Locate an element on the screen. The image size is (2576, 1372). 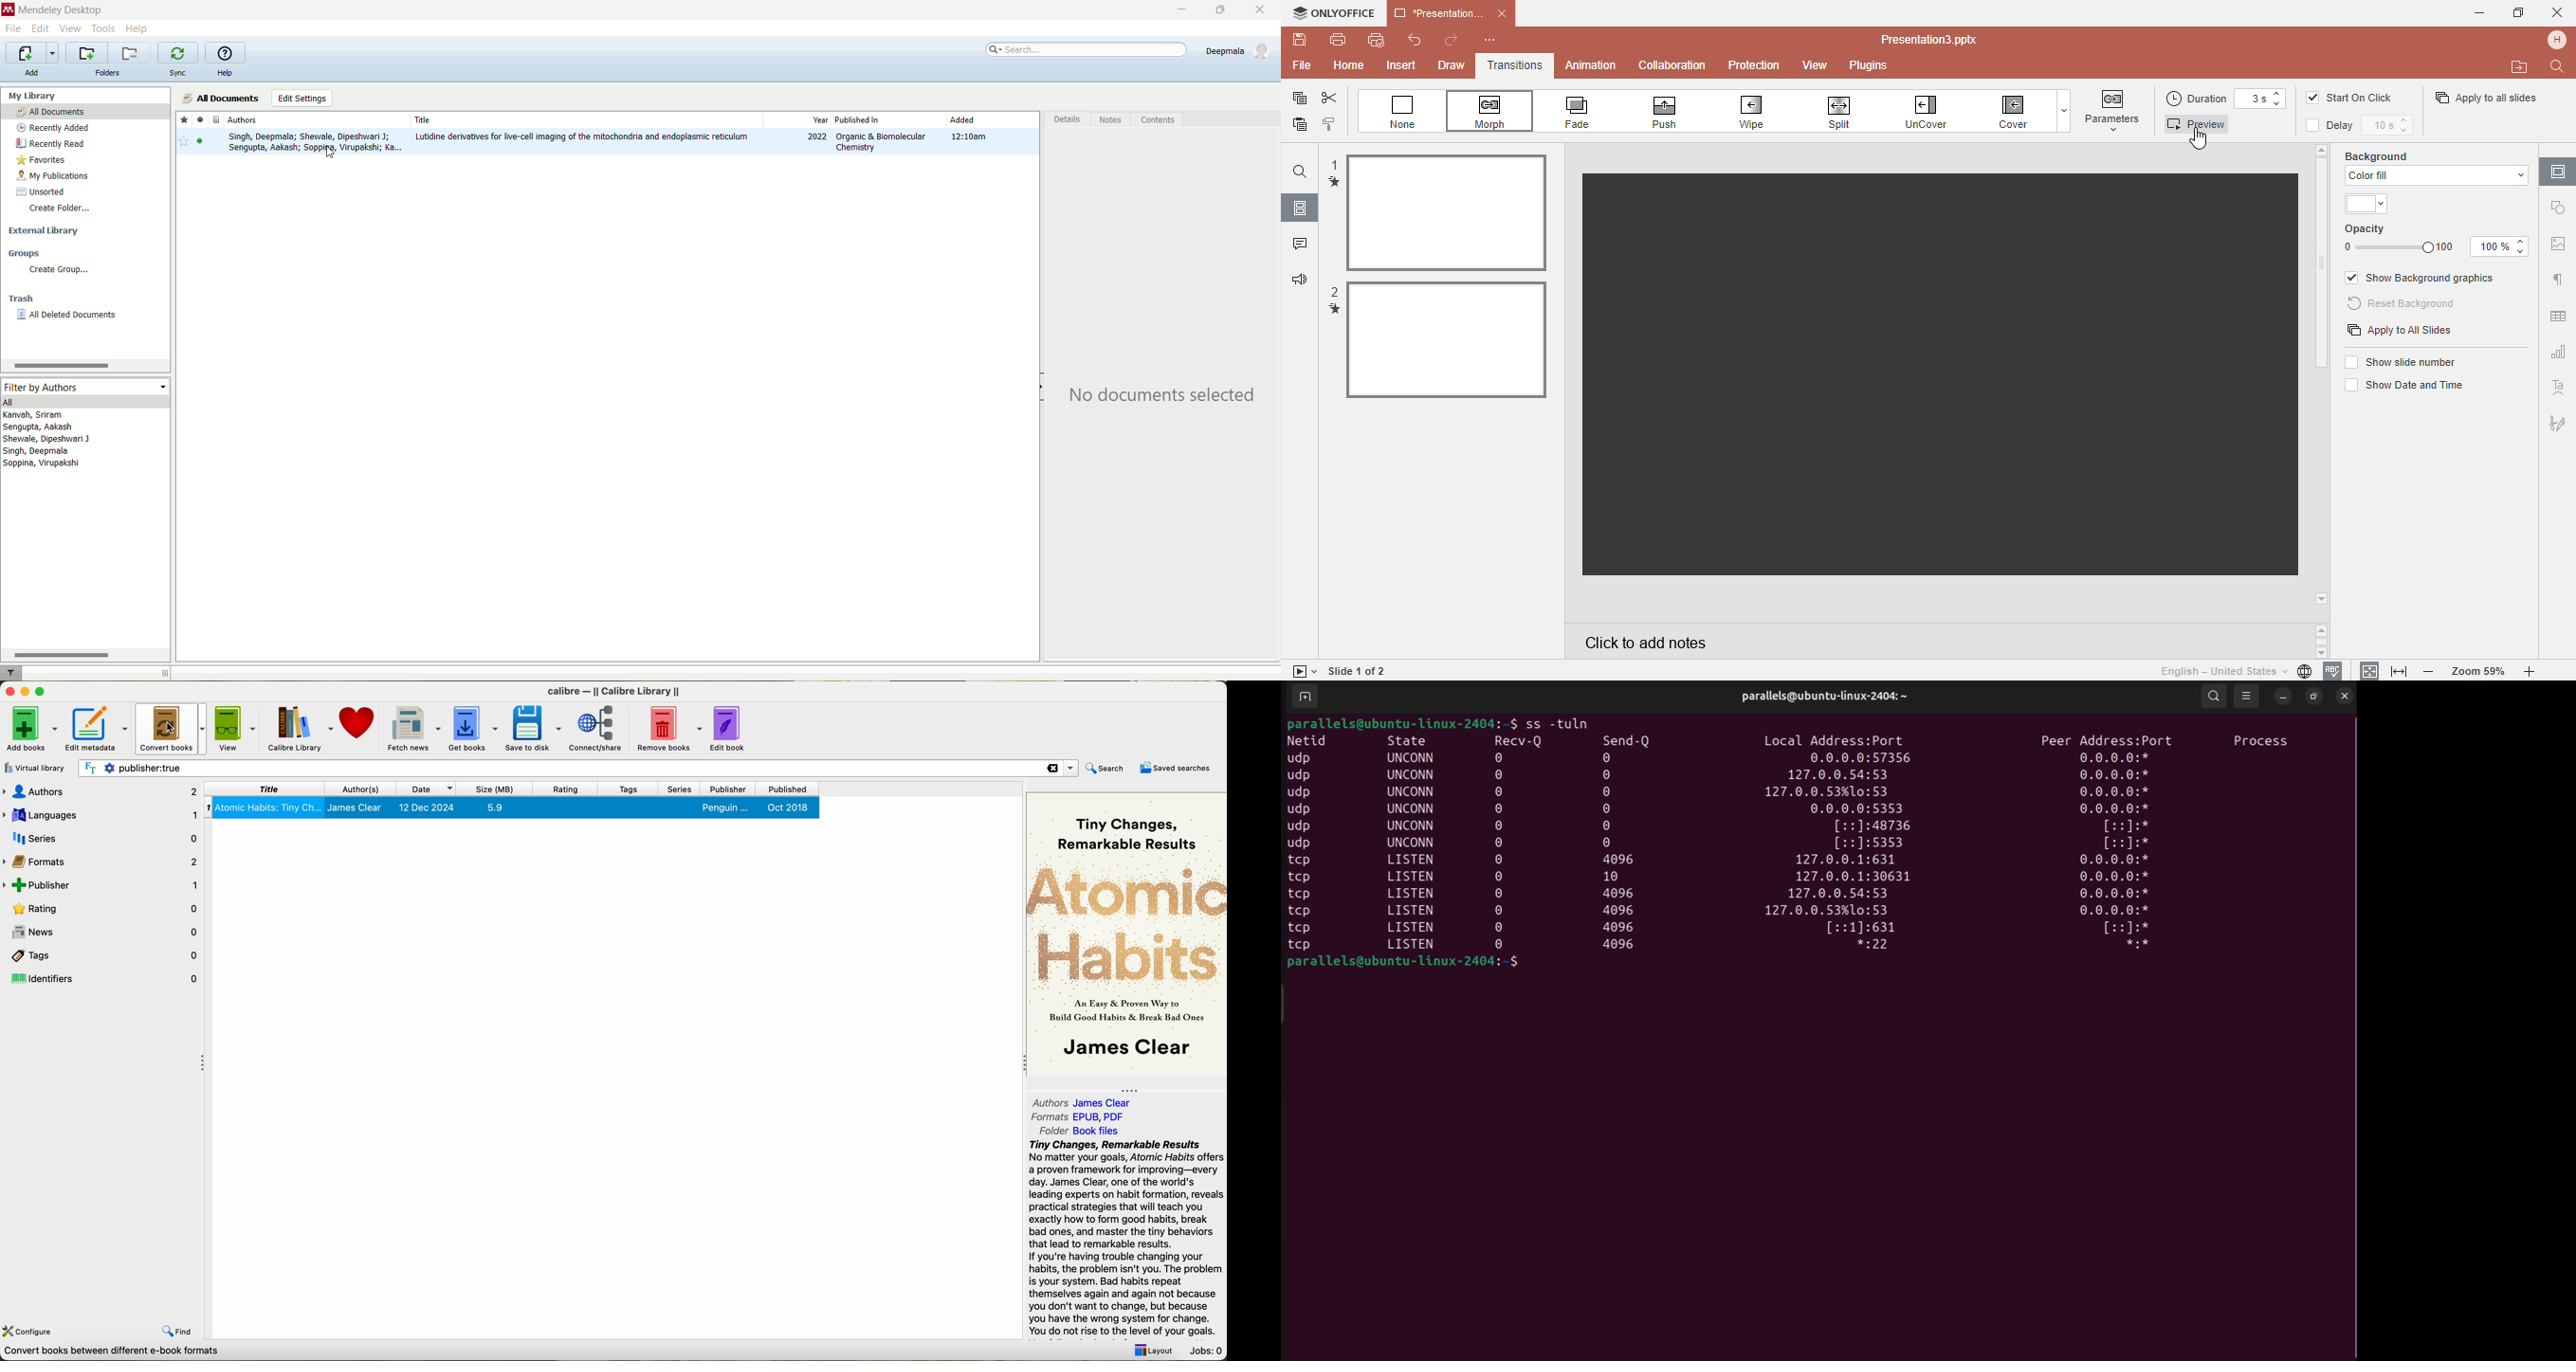
Jobs: 0 is located at coordinates (1206, 1351).